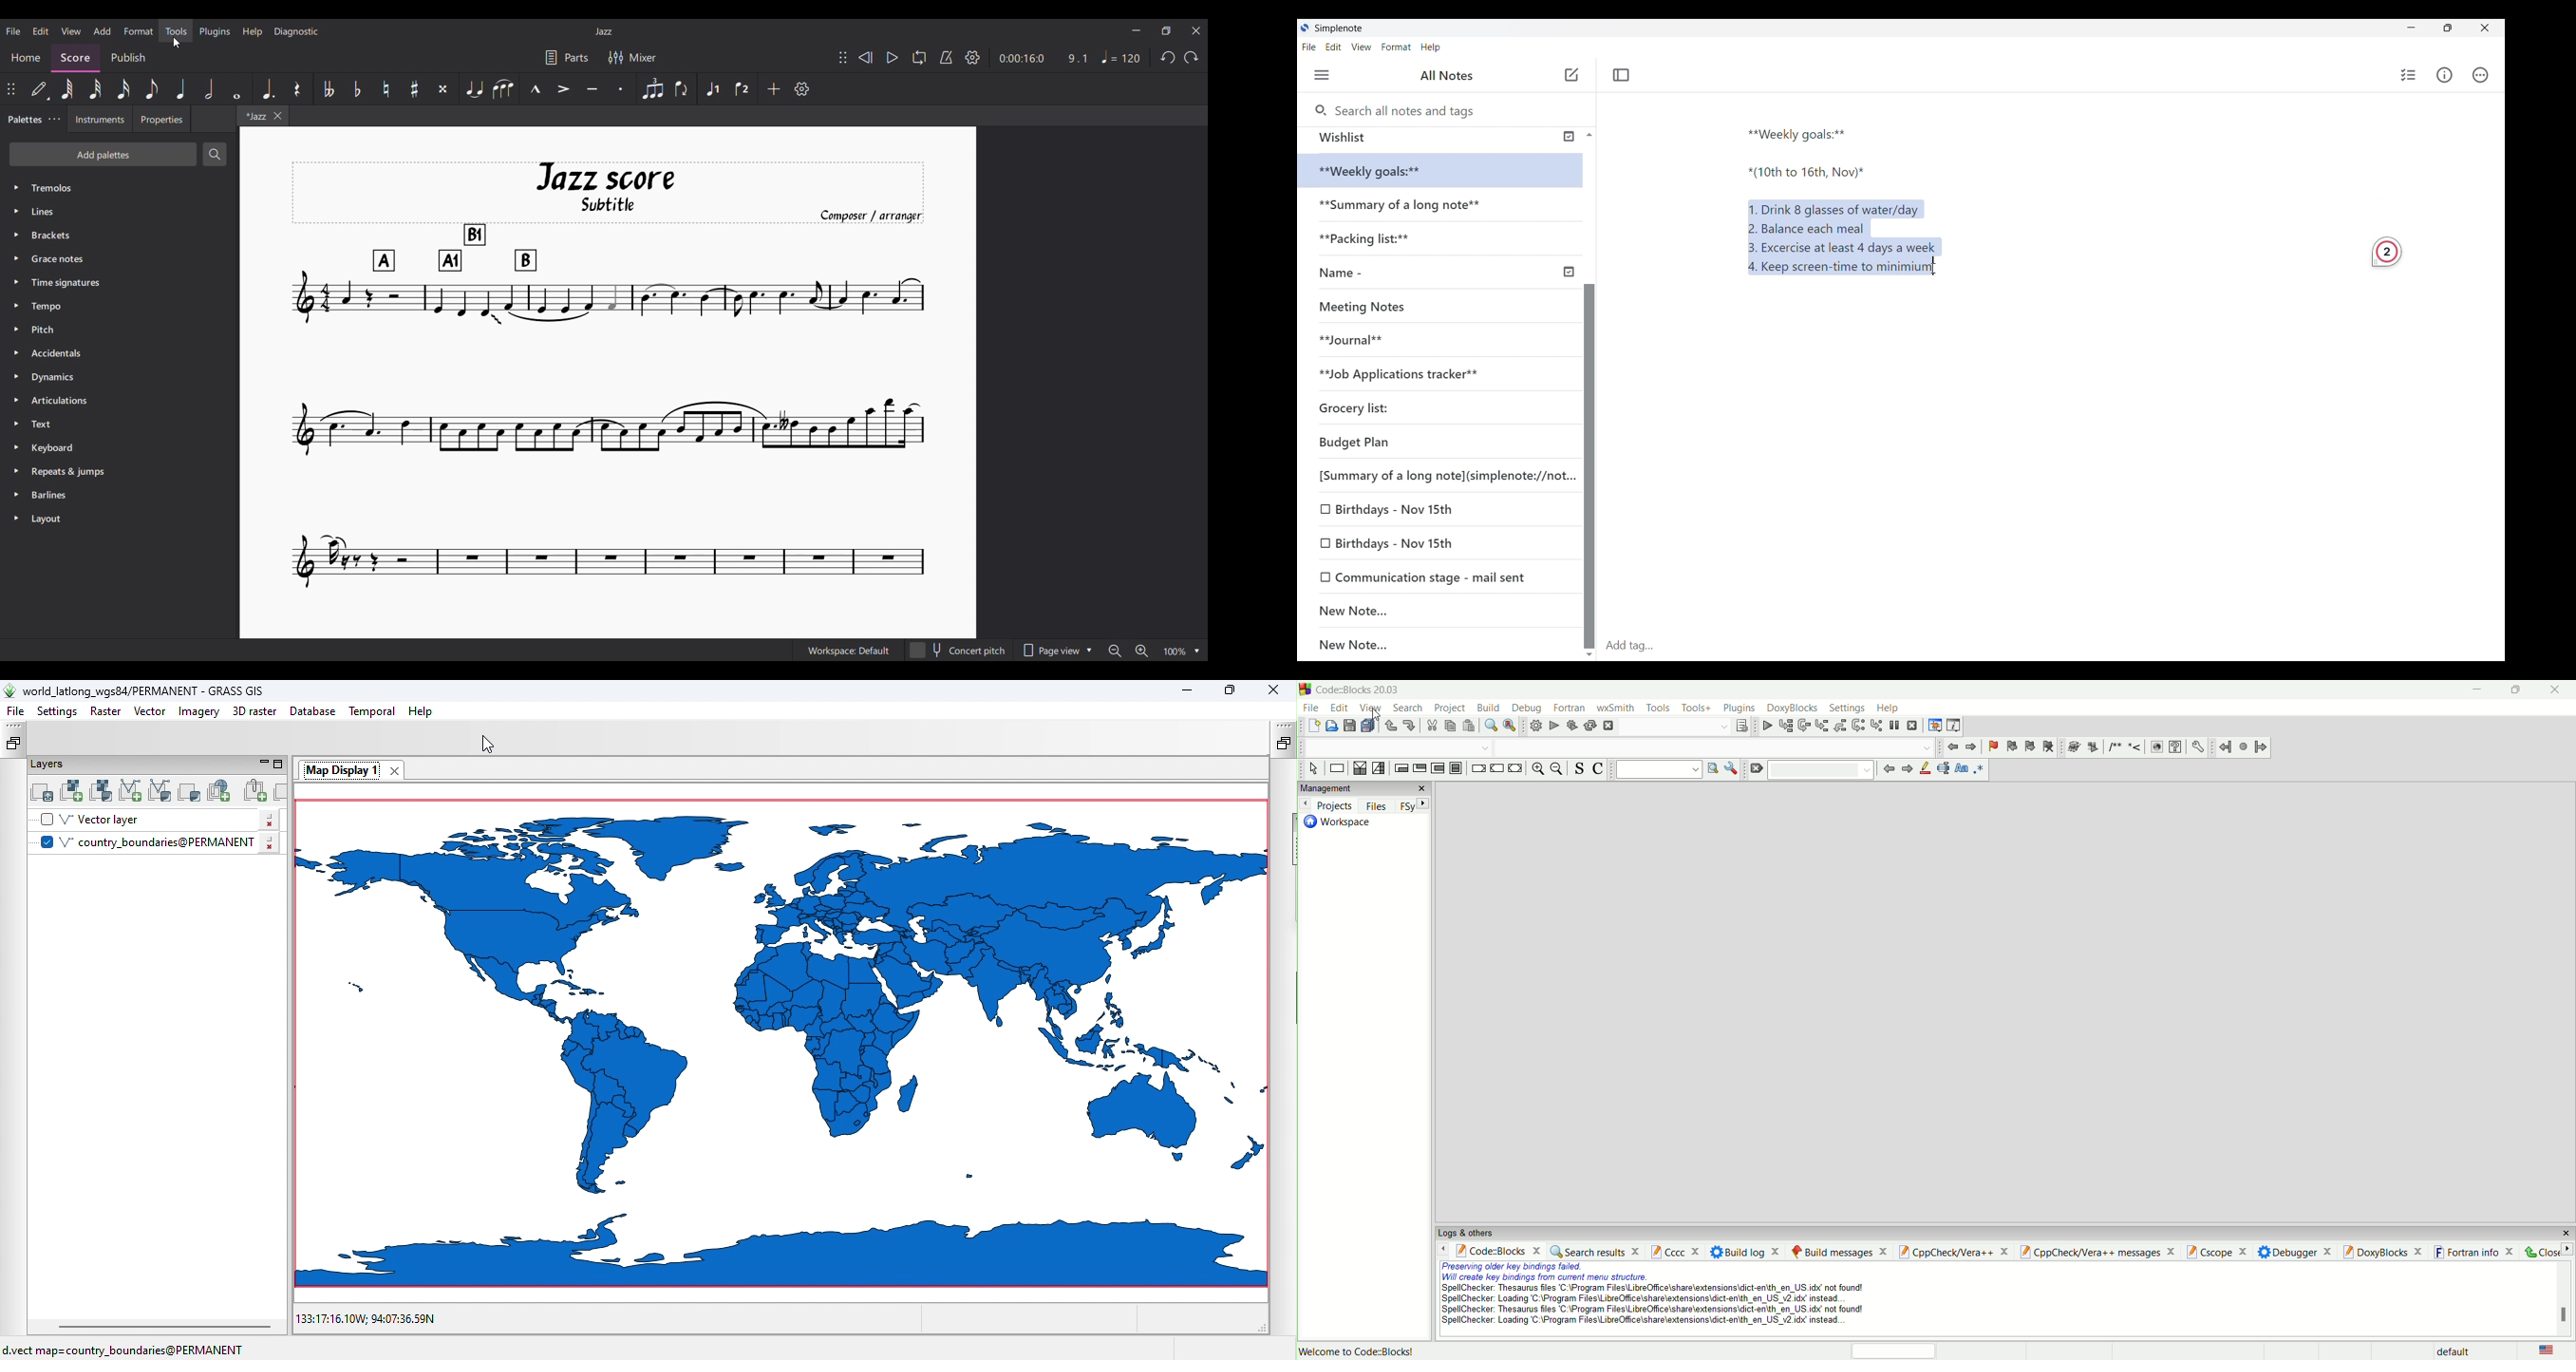 This screenshot has width=2576, height=1372. I want to click on Cursor, so click(176, 43).